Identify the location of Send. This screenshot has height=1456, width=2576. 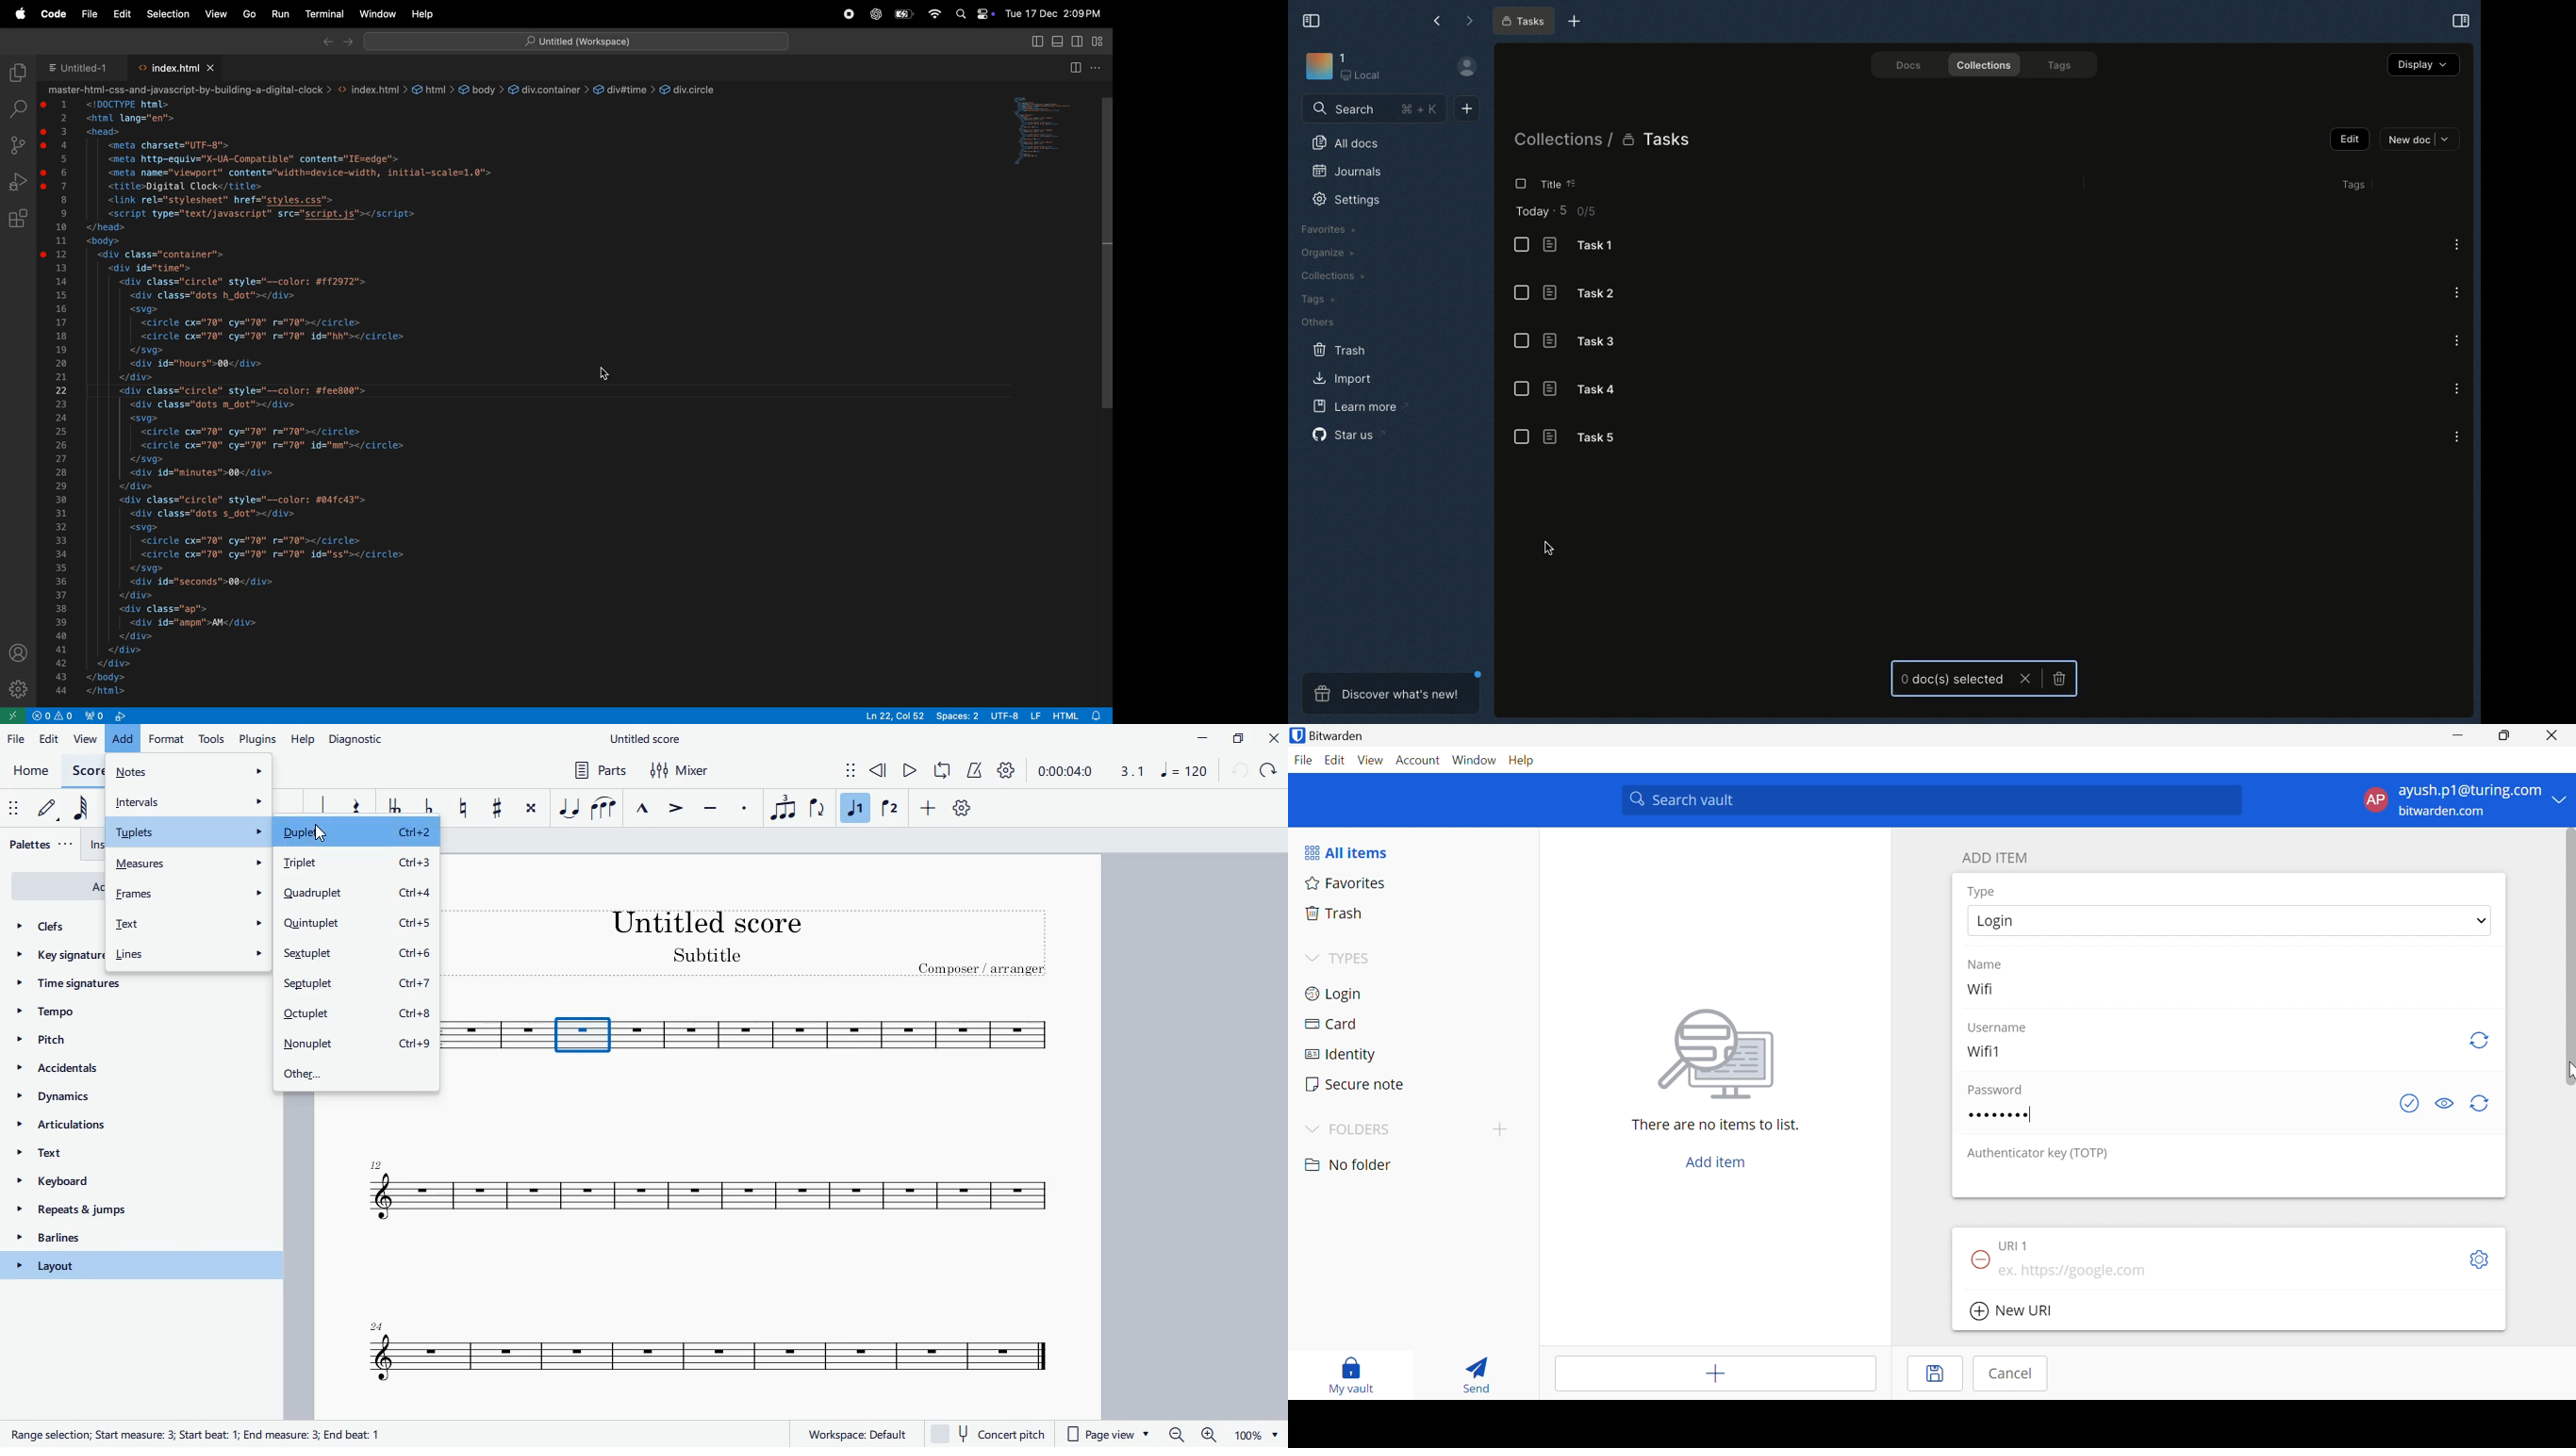
(1472, 1372).